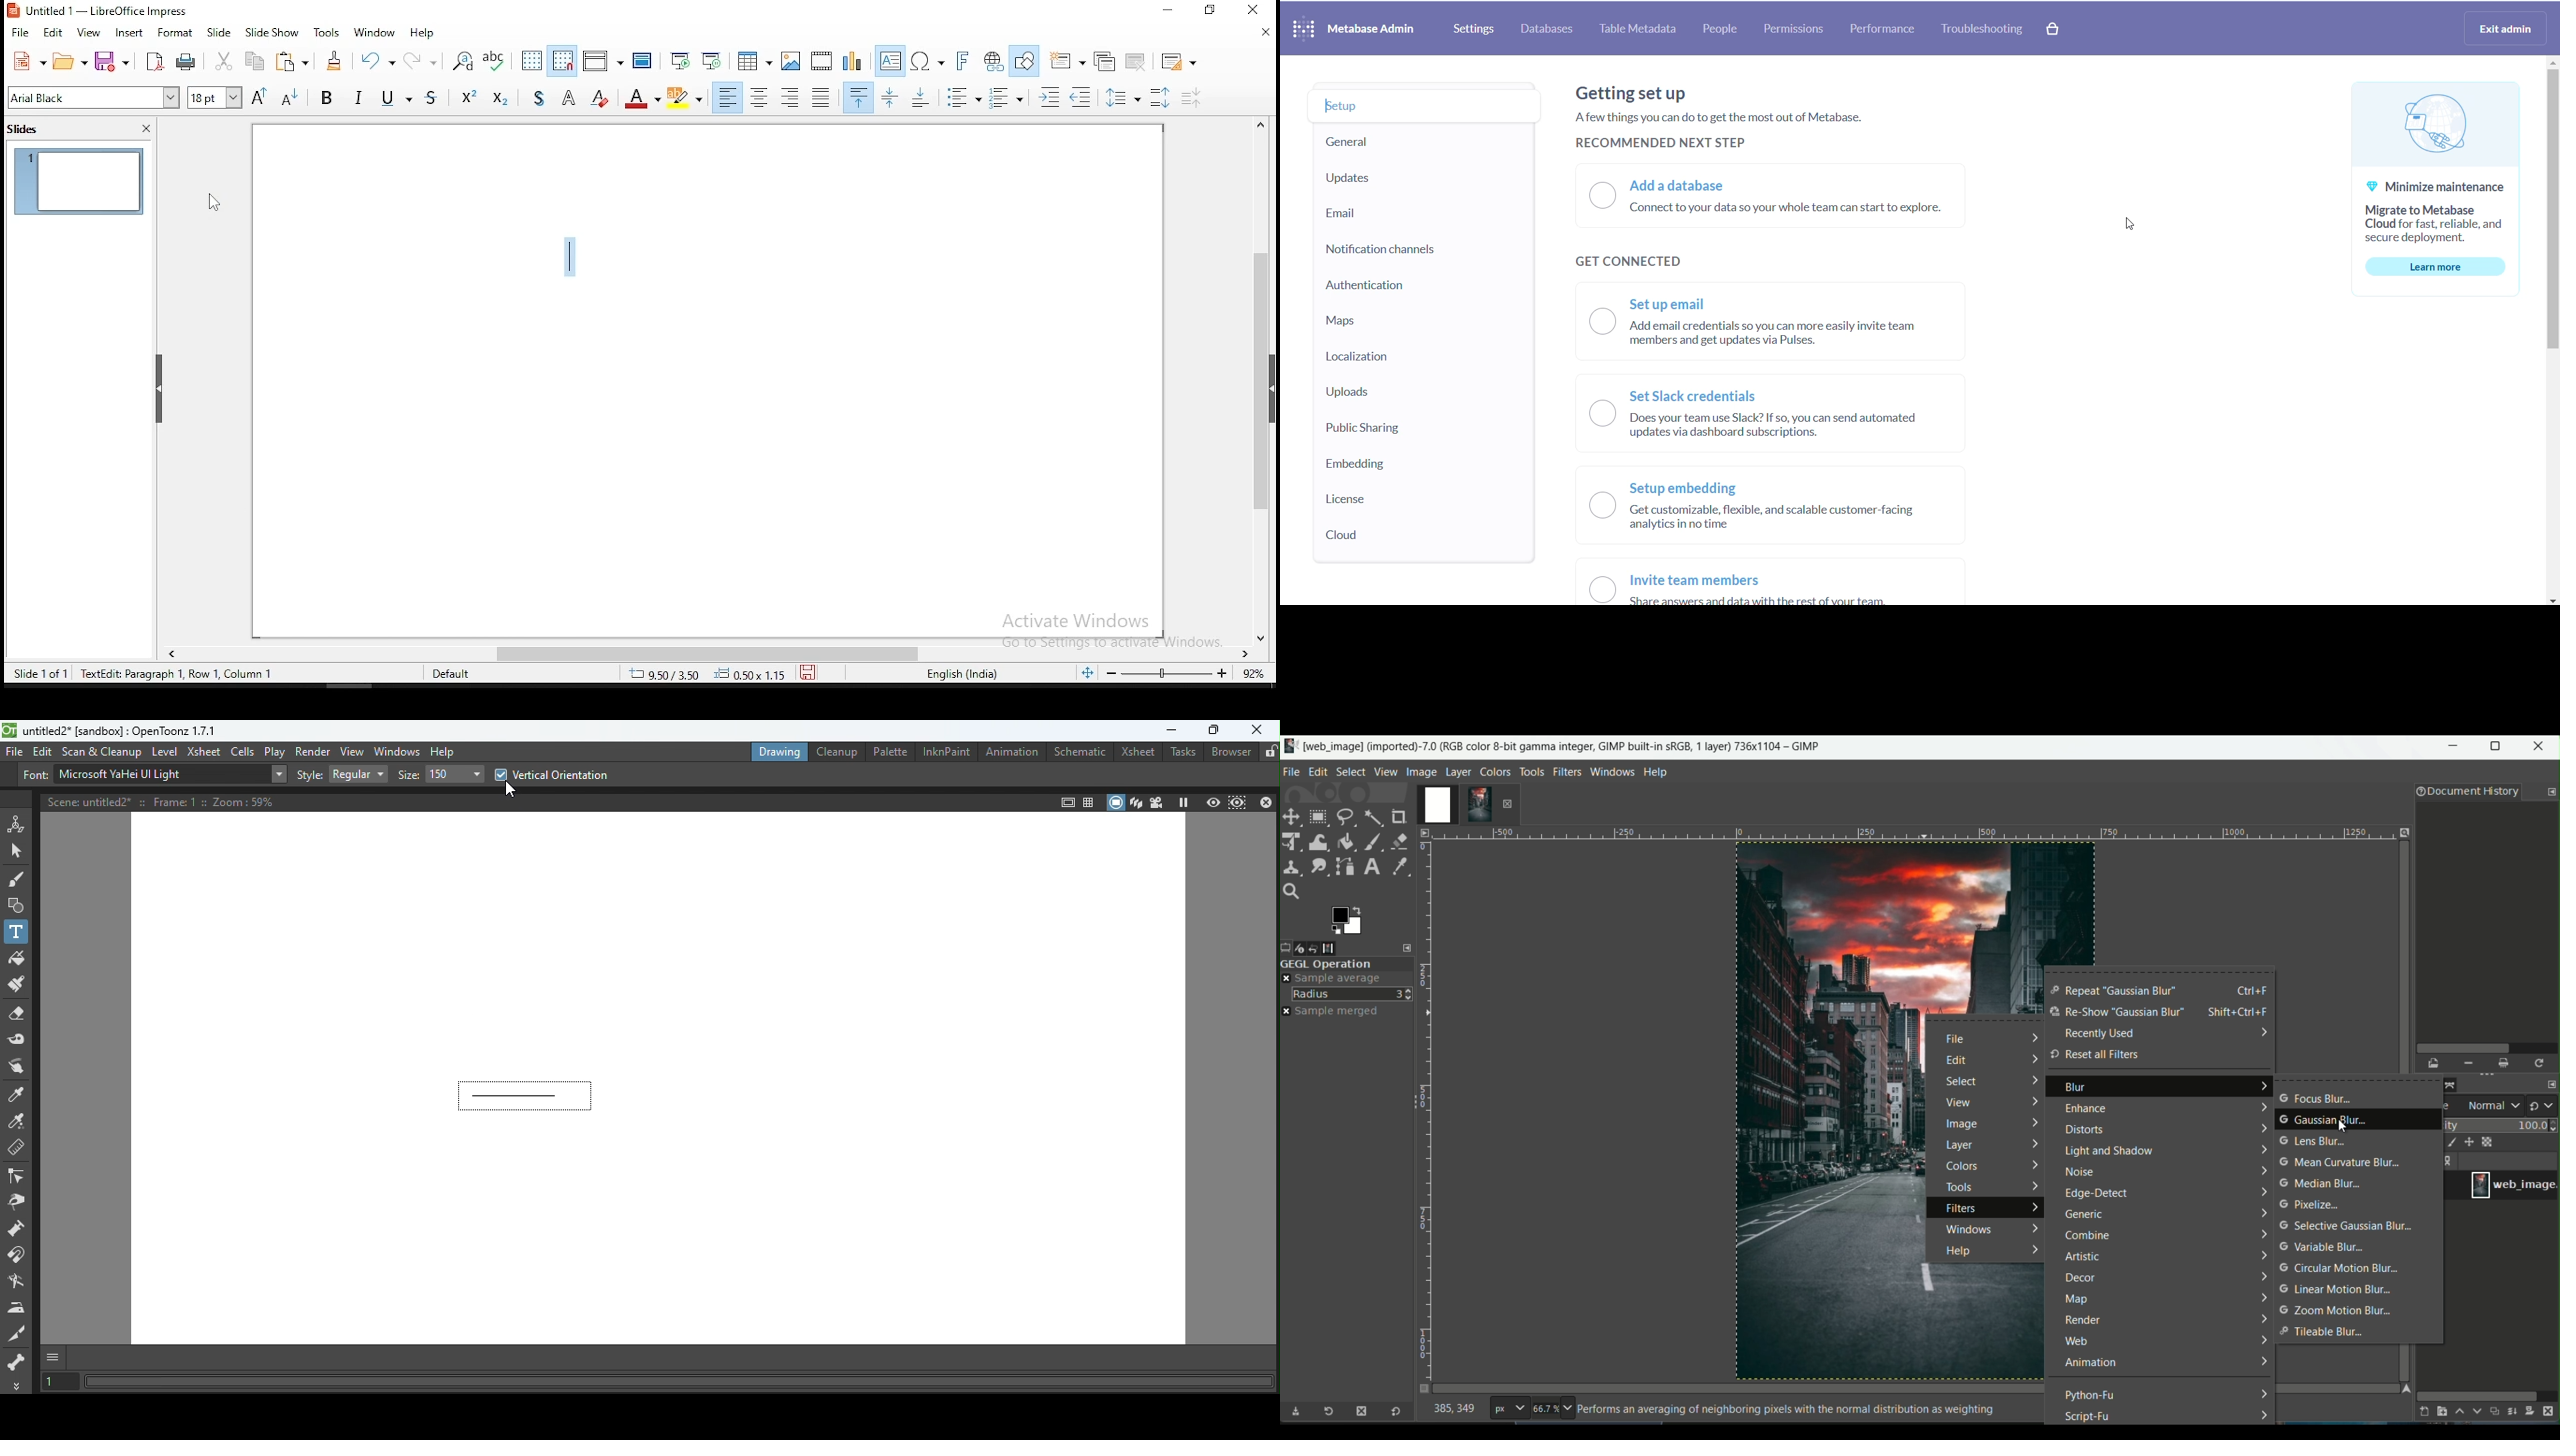  What do you see at coordinates (225, 61) in the screenshot?
I see `cut` at bounding box center [225, 61].